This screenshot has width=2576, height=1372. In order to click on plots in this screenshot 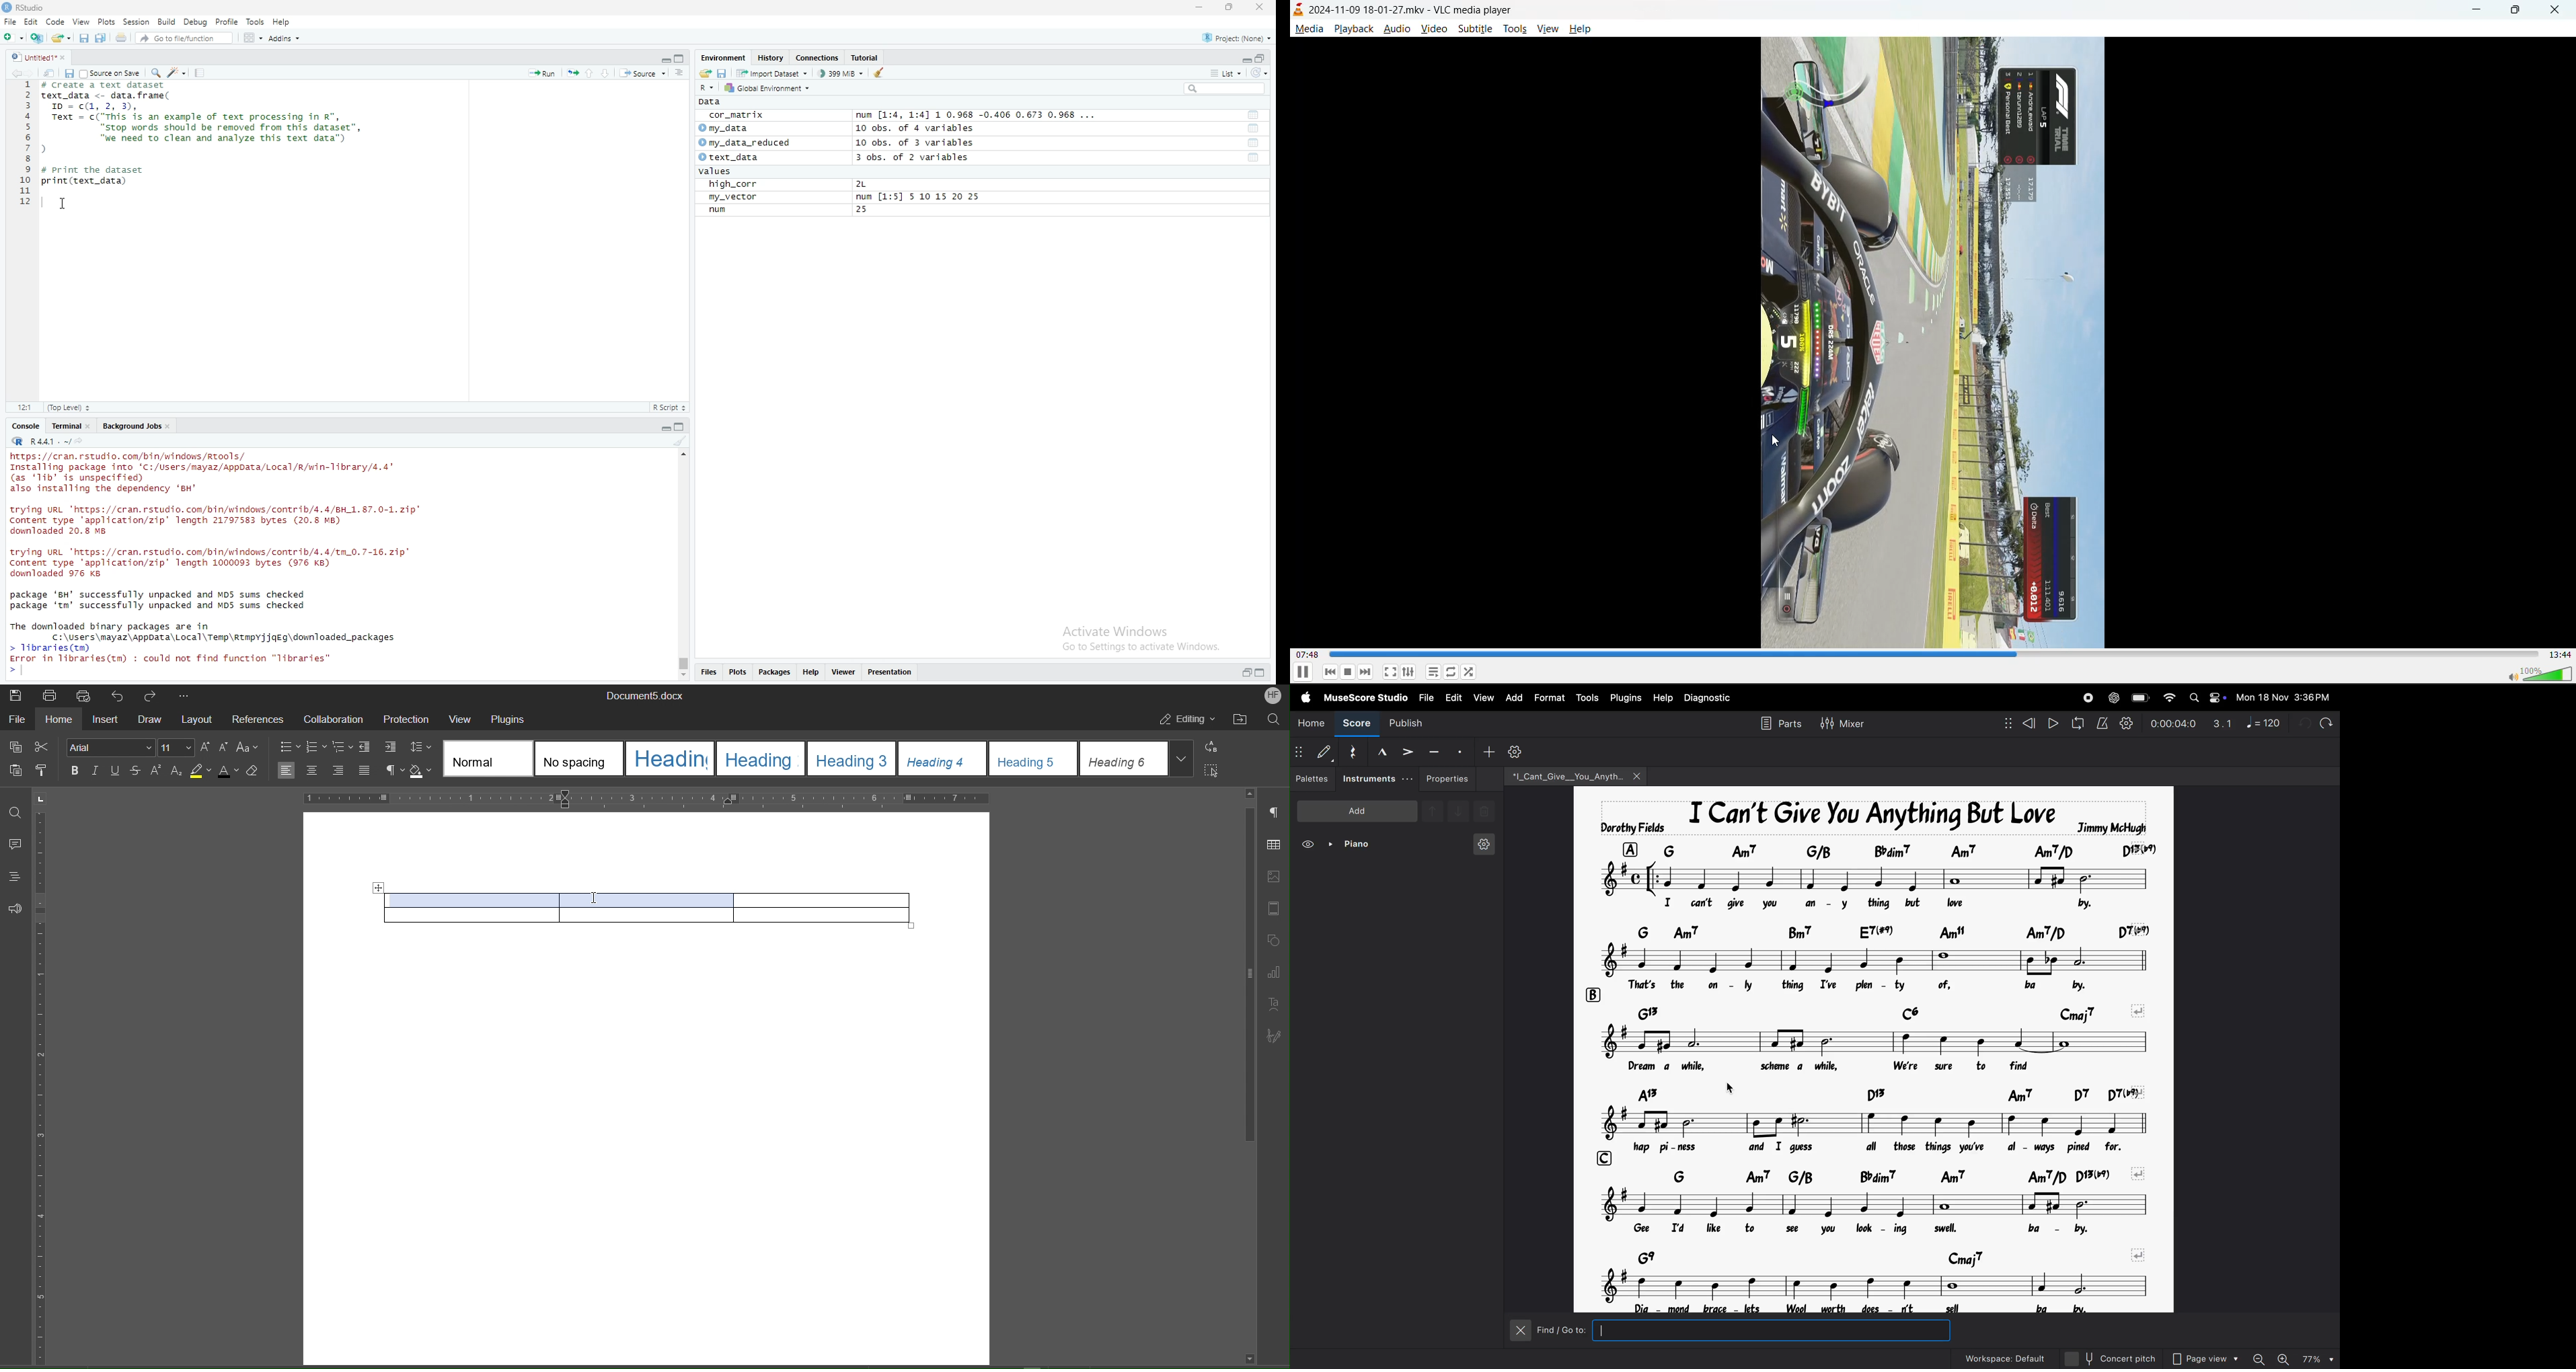, I will do `click(106, 23)`.